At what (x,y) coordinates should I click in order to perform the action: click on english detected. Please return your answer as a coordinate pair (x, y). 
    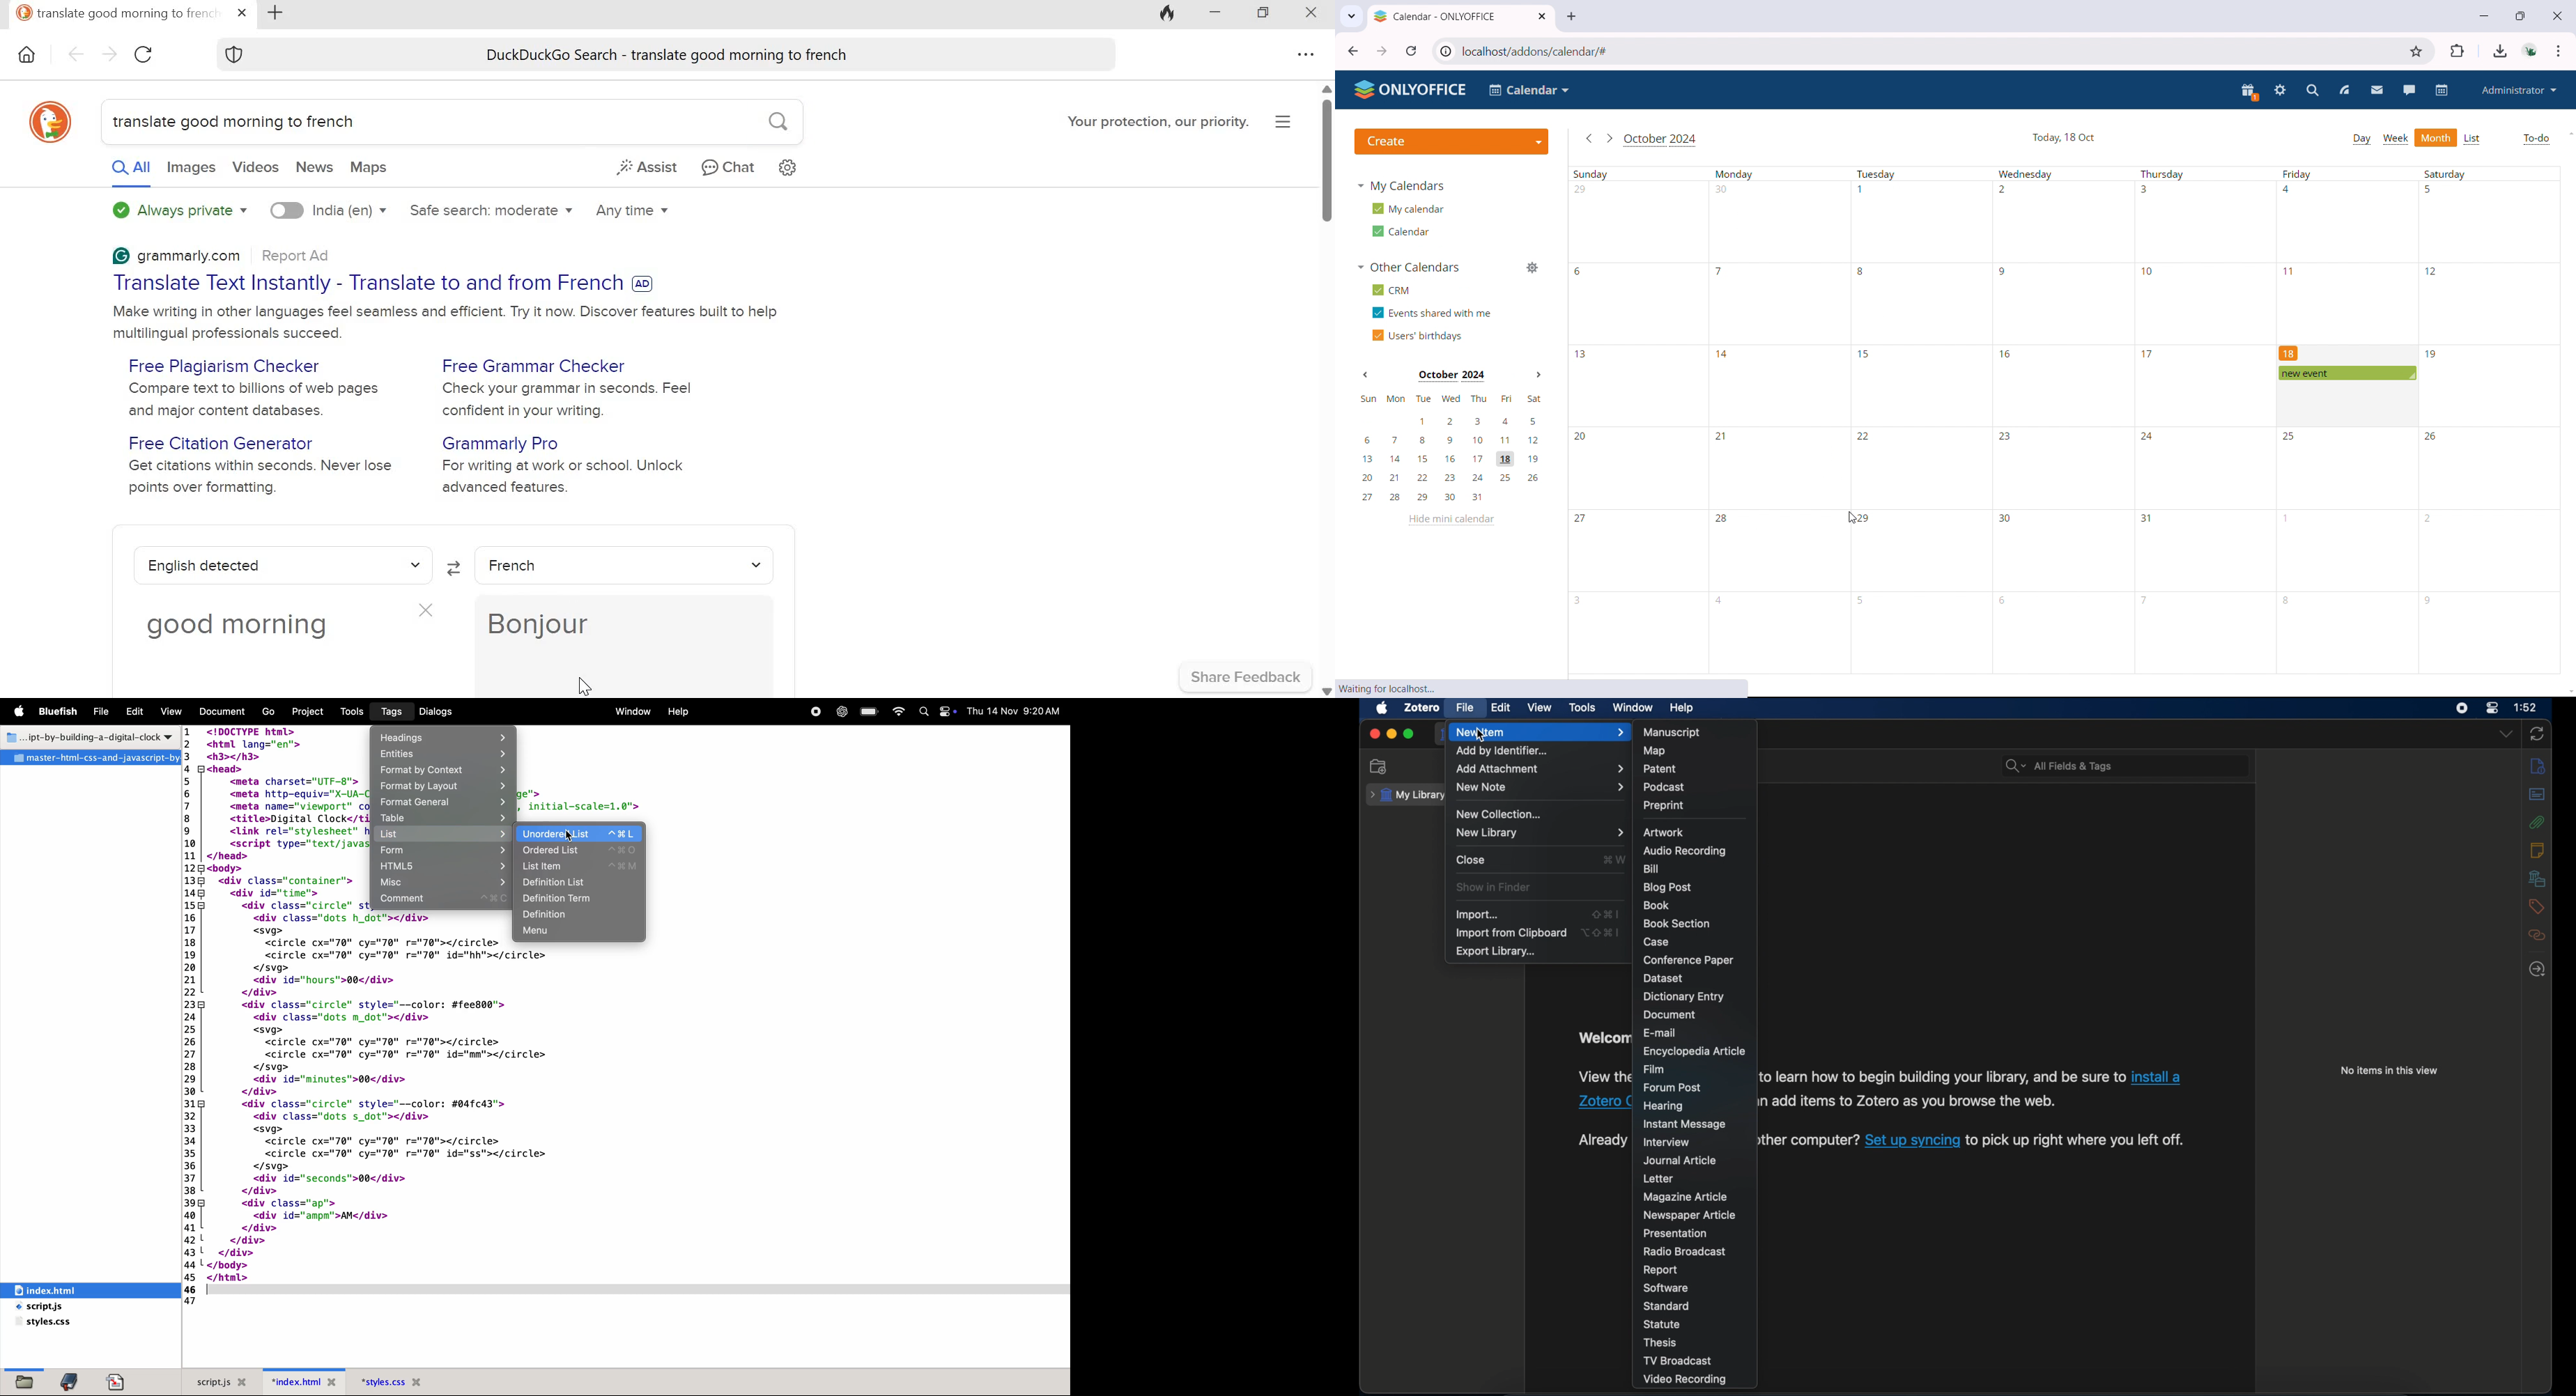
    Looking at the image, I should click on (281, 567).